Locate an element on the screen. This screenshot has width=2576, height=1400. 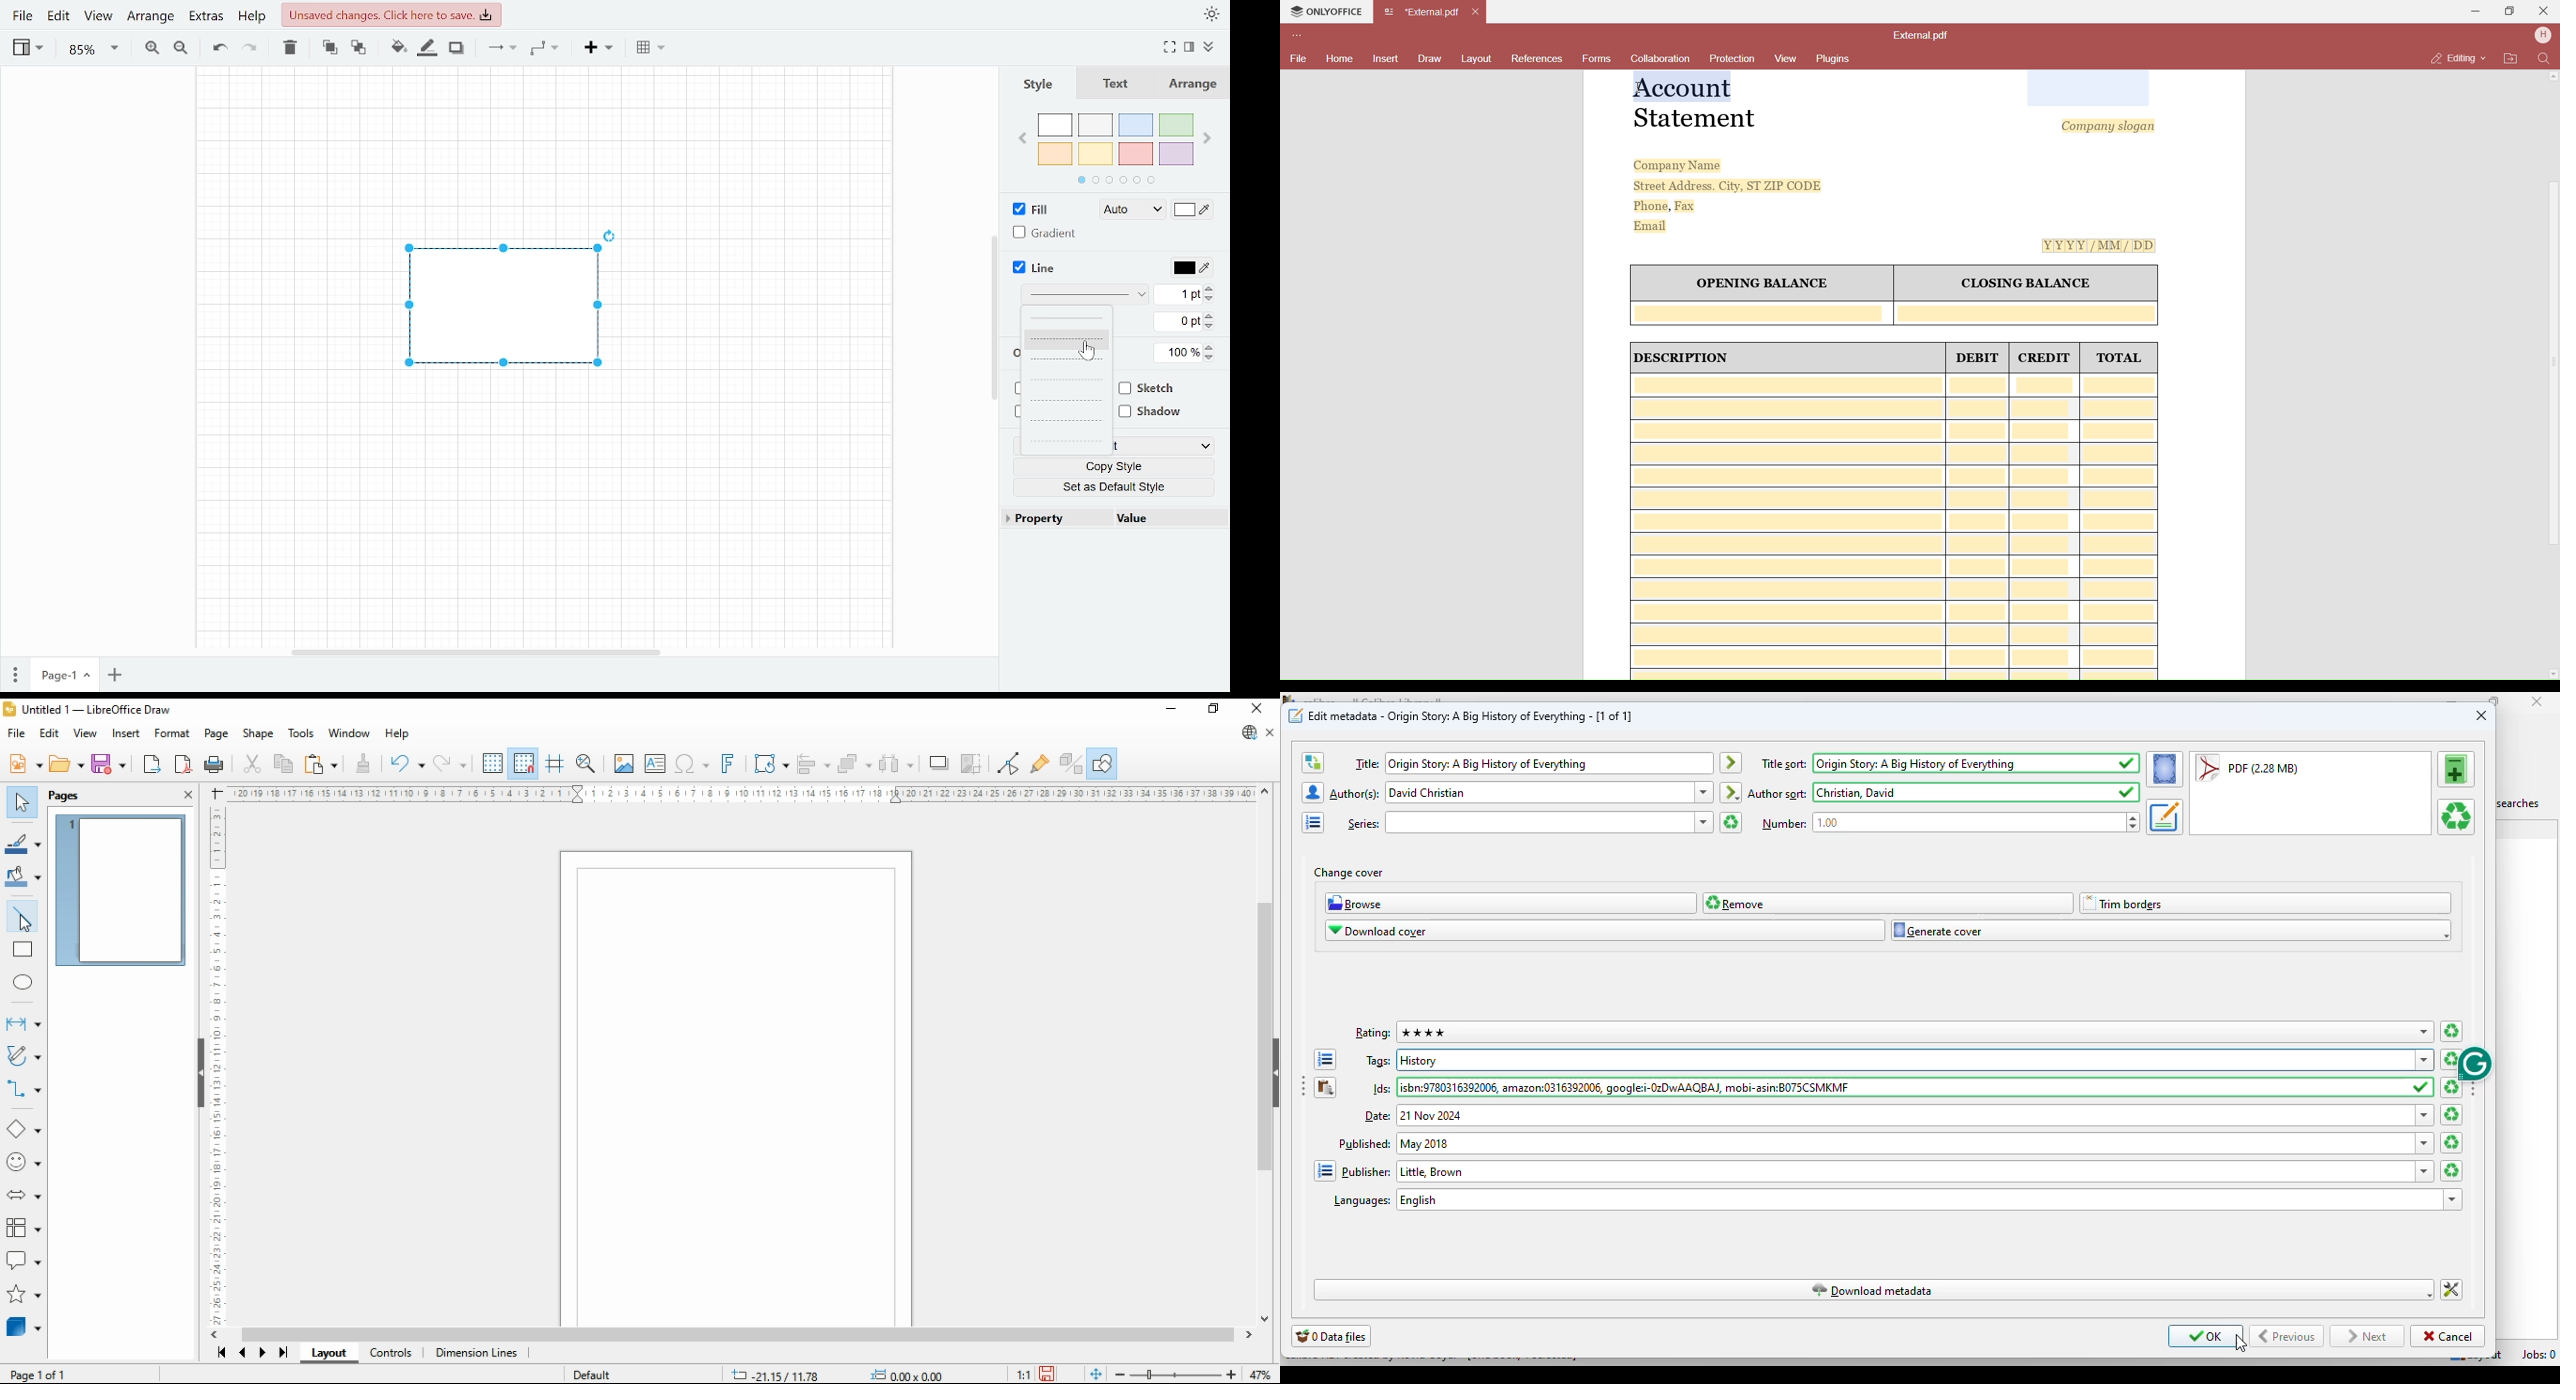
redo is located at coordinates (406, 765).